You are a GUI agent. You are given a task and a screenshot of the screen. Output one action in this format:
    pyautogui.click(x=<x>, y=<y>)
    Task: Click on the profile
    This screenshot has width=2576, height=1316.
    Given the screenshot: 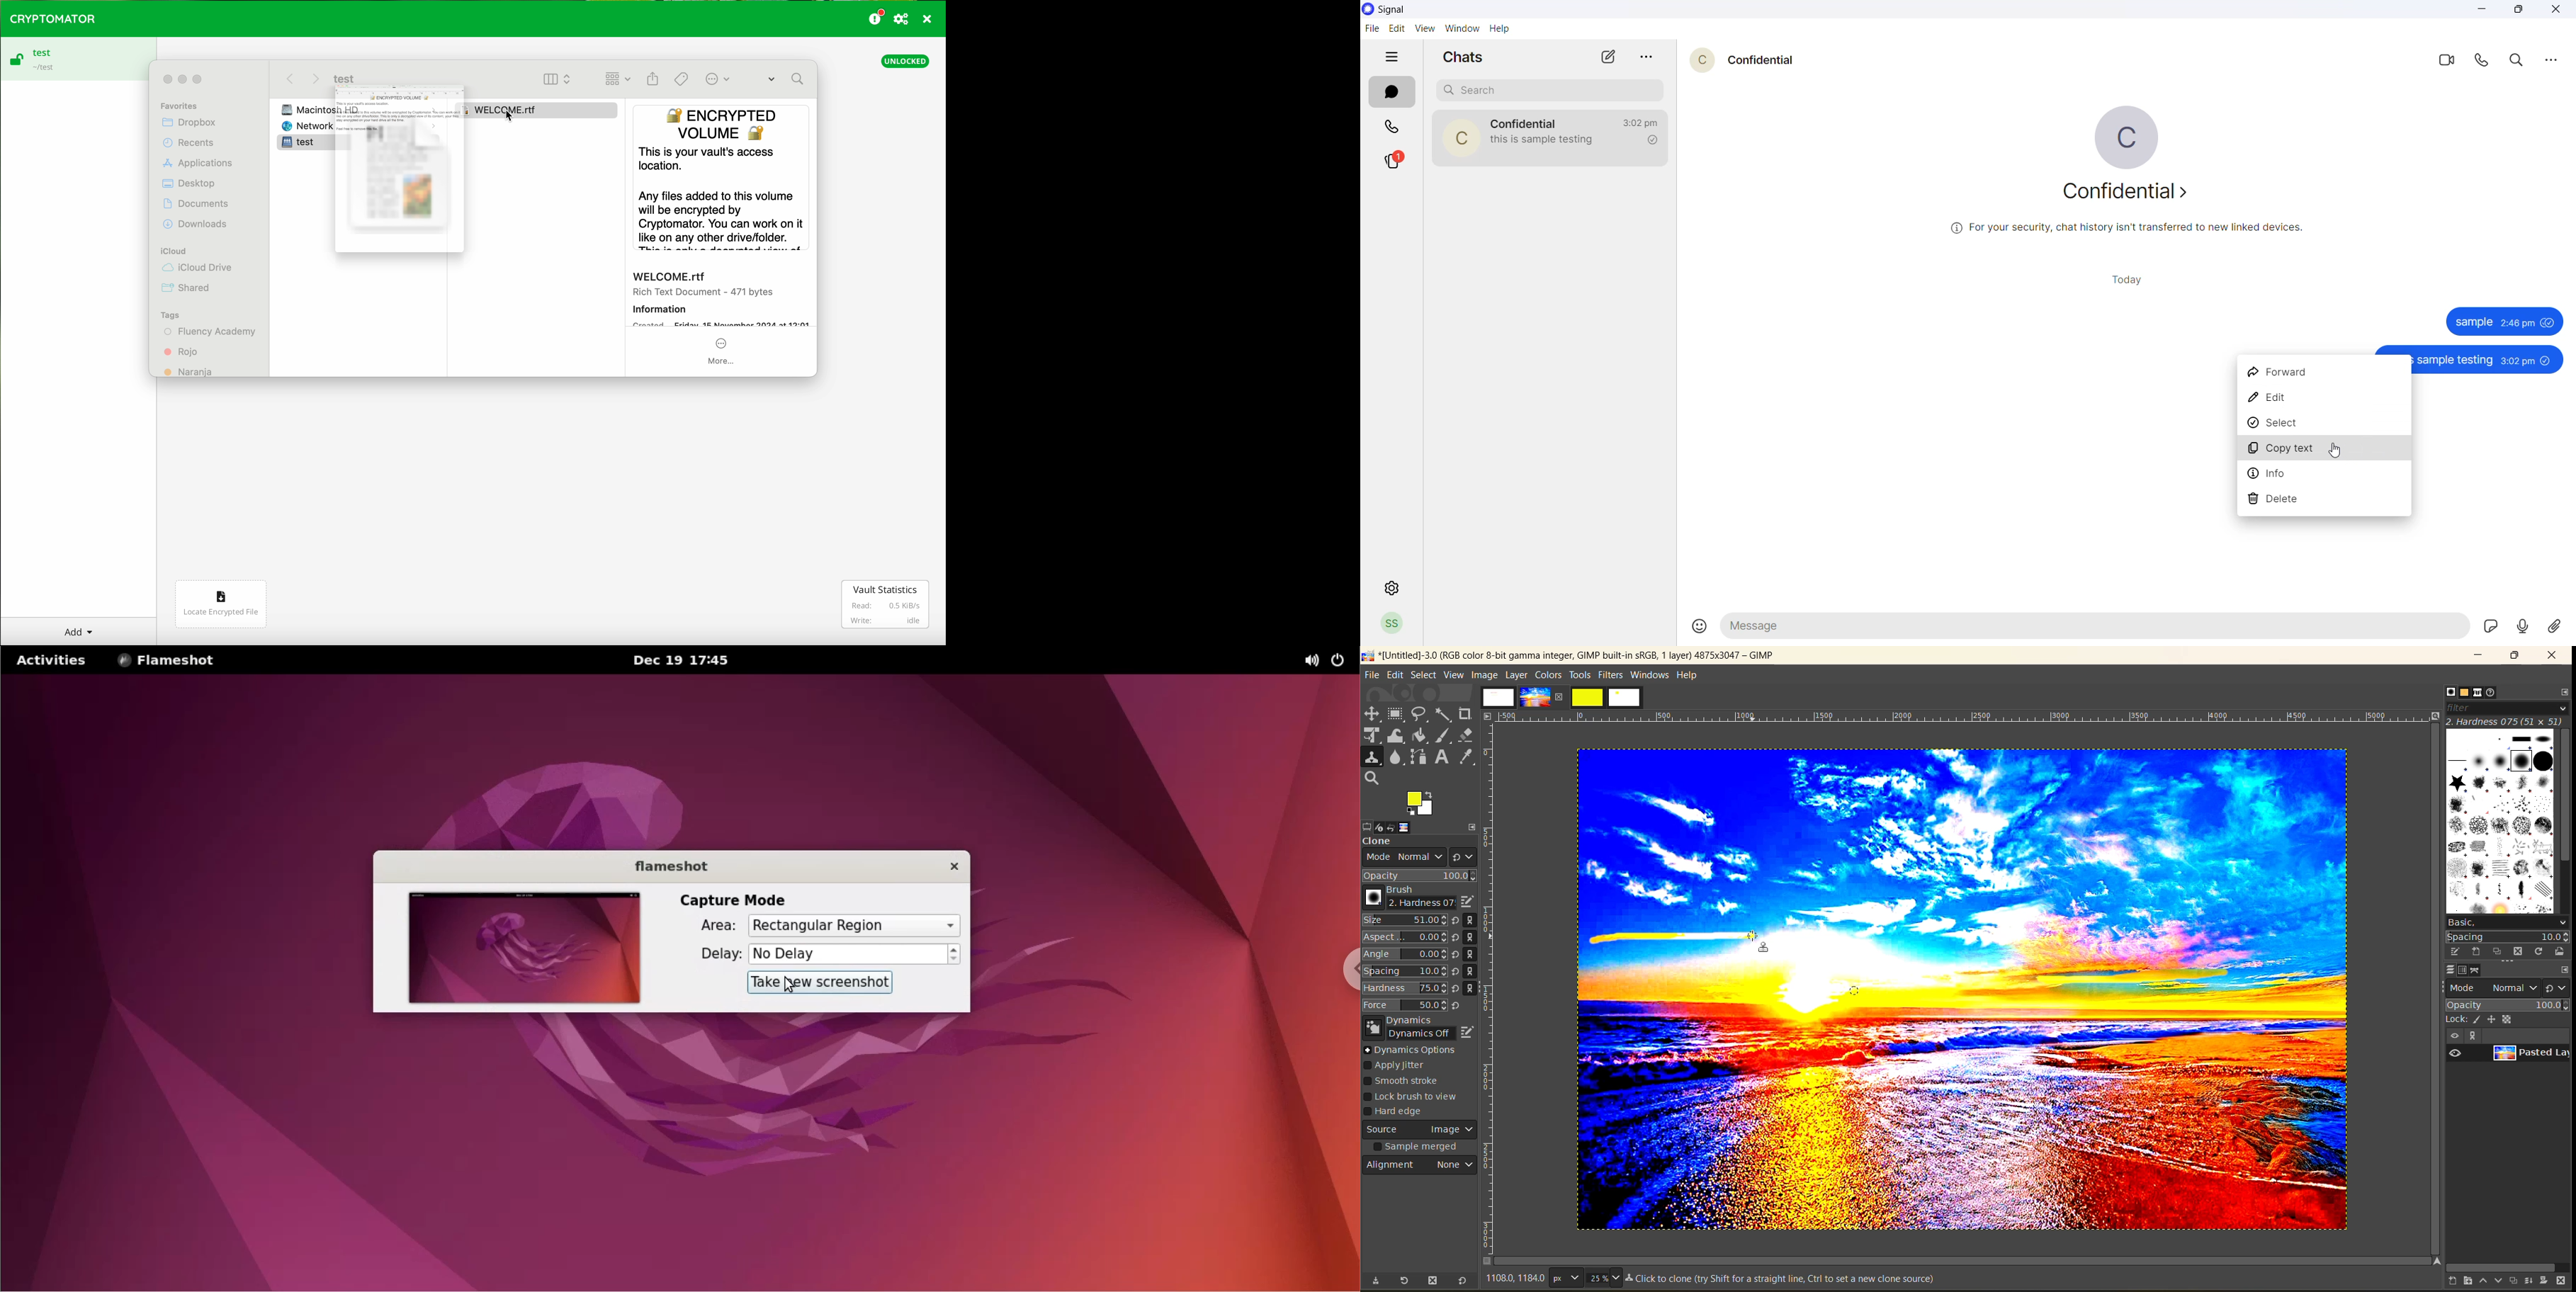 What is the action you would take?
    pyautogui.click(x=1391, y=624)
    